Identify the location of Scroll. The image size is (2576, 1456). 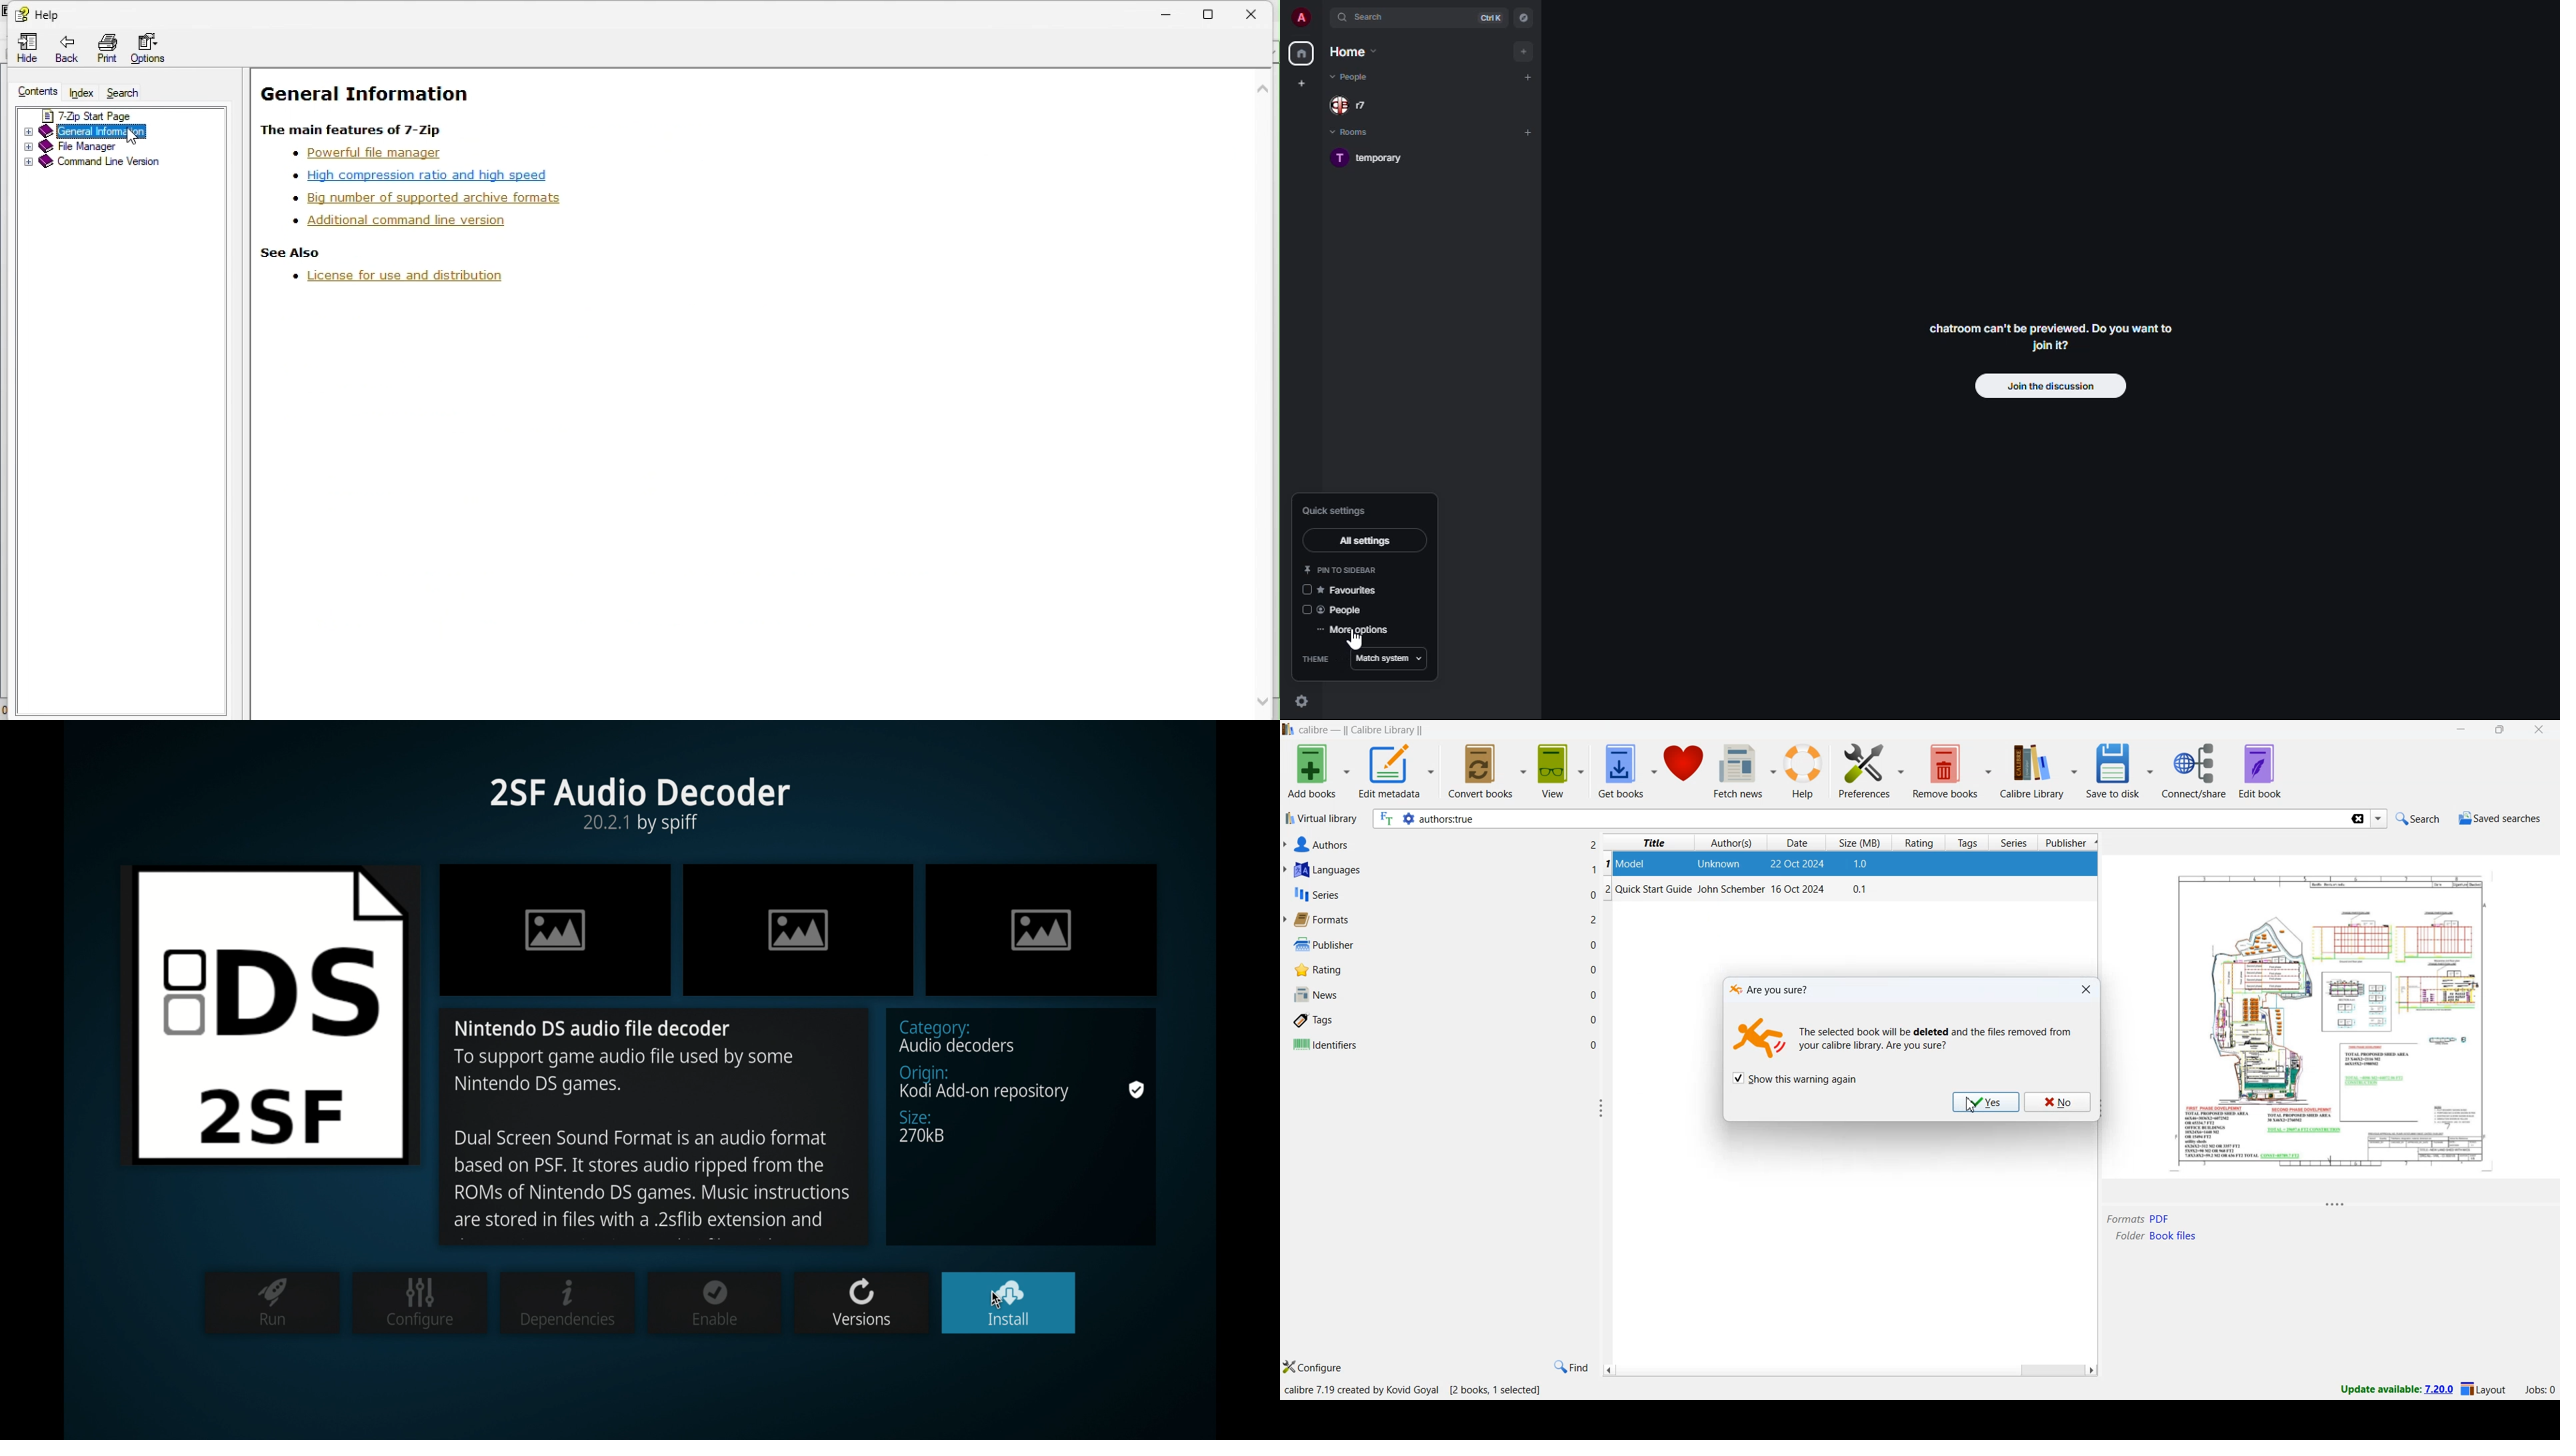
(1849, 1370).